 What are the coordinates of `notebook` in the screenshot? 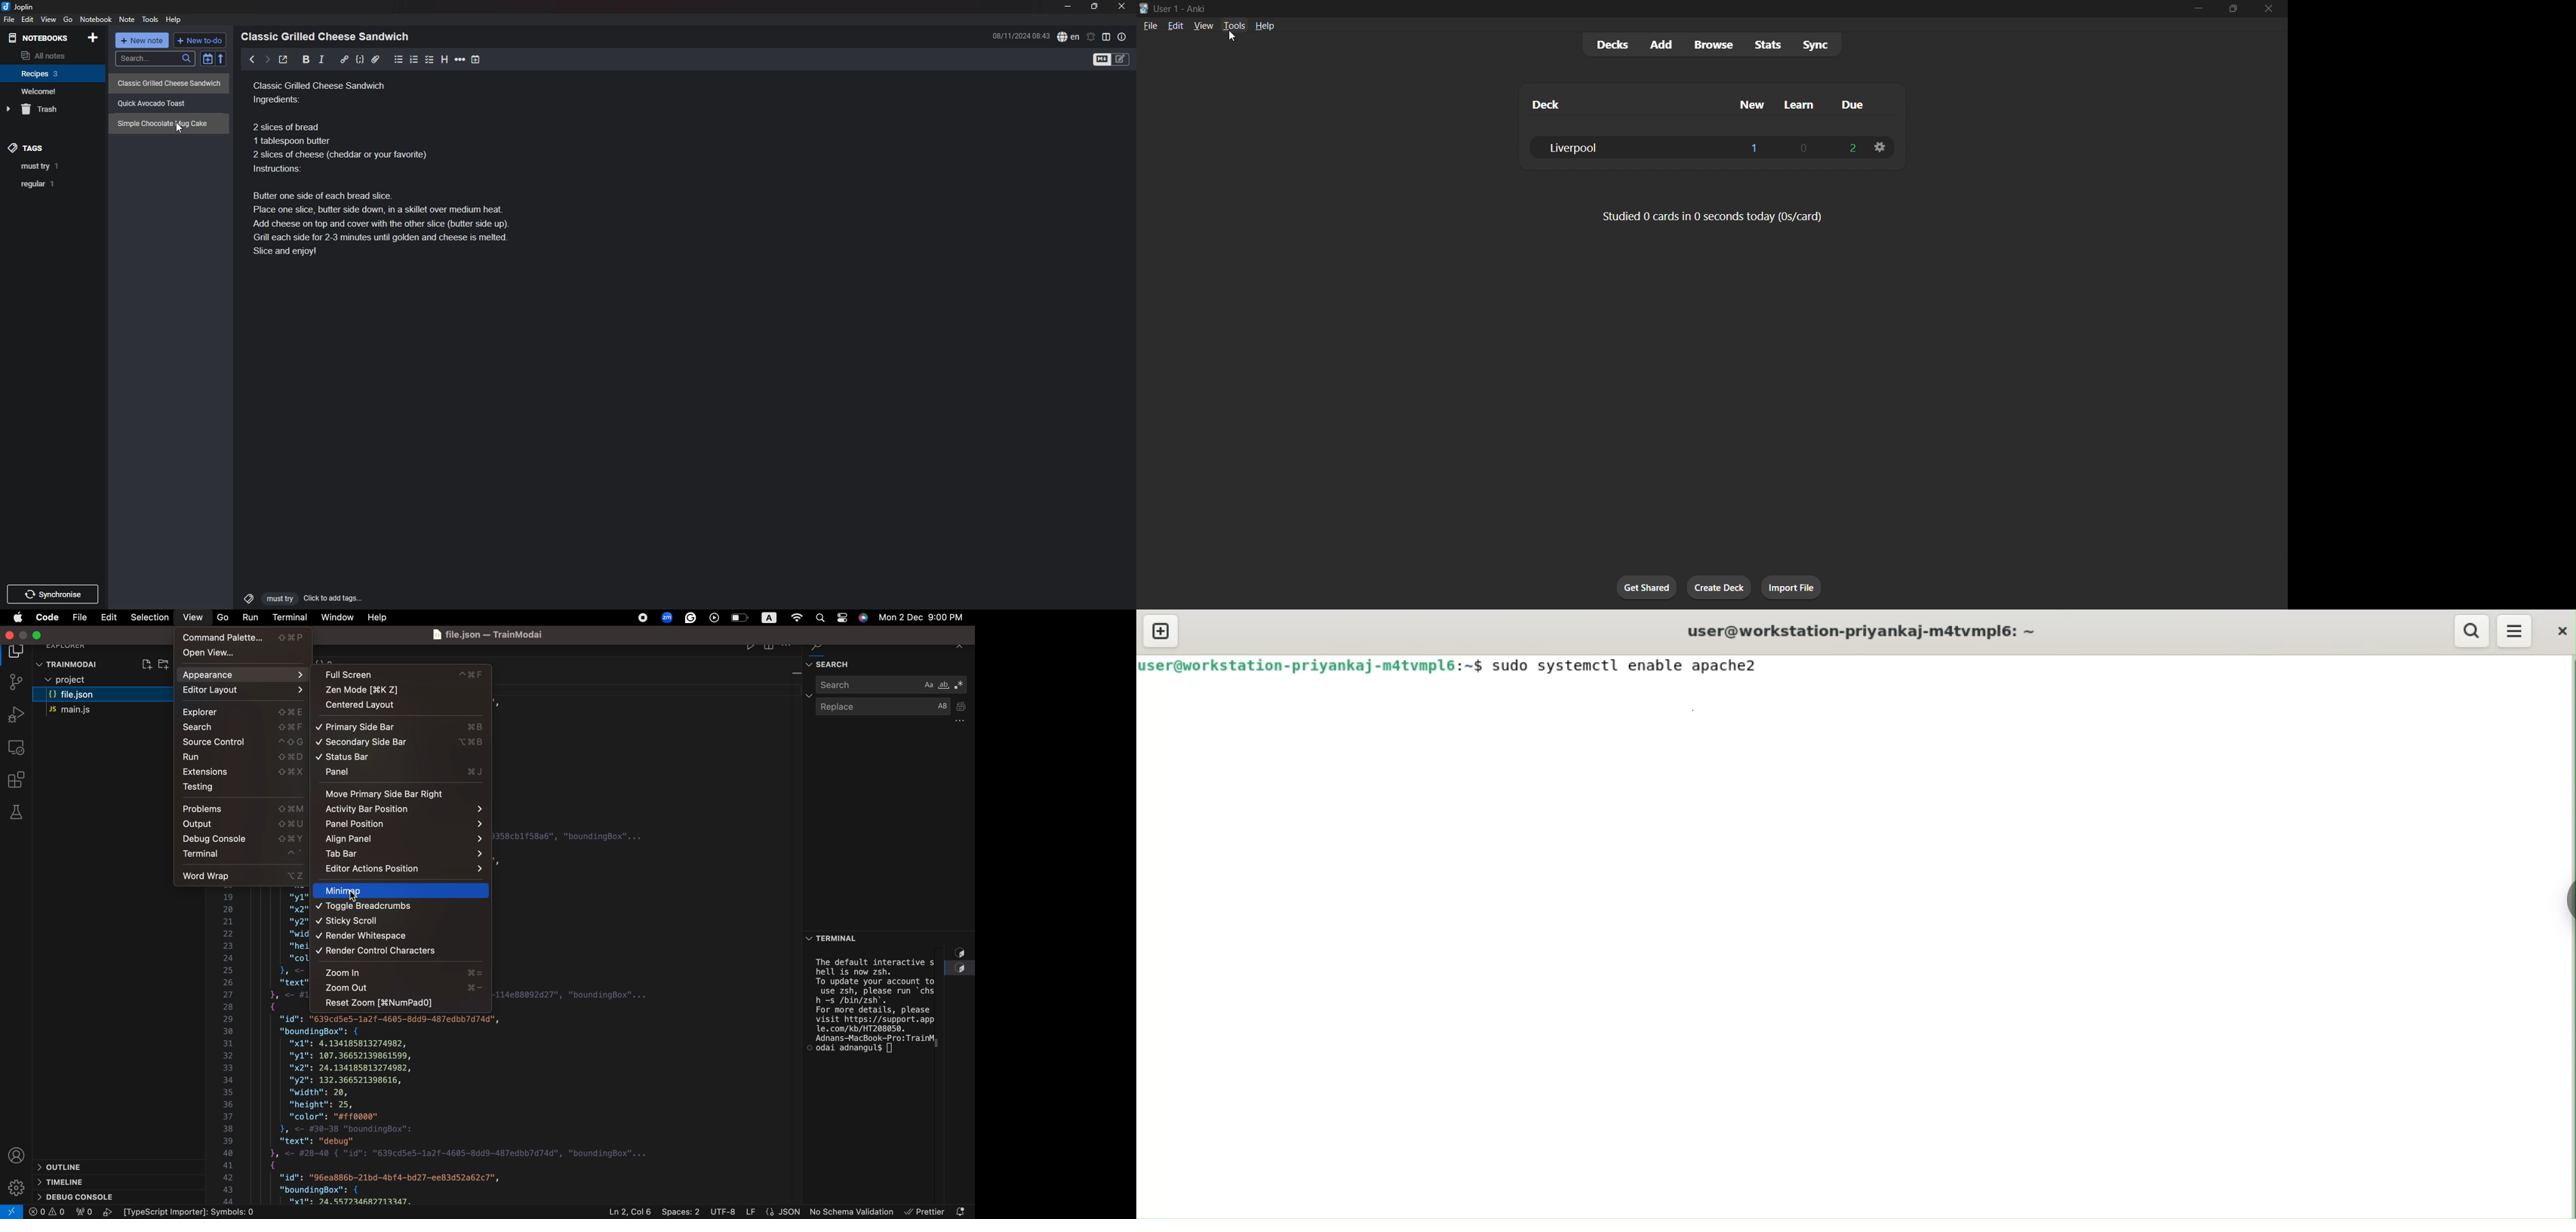 It's located at (53, 73).